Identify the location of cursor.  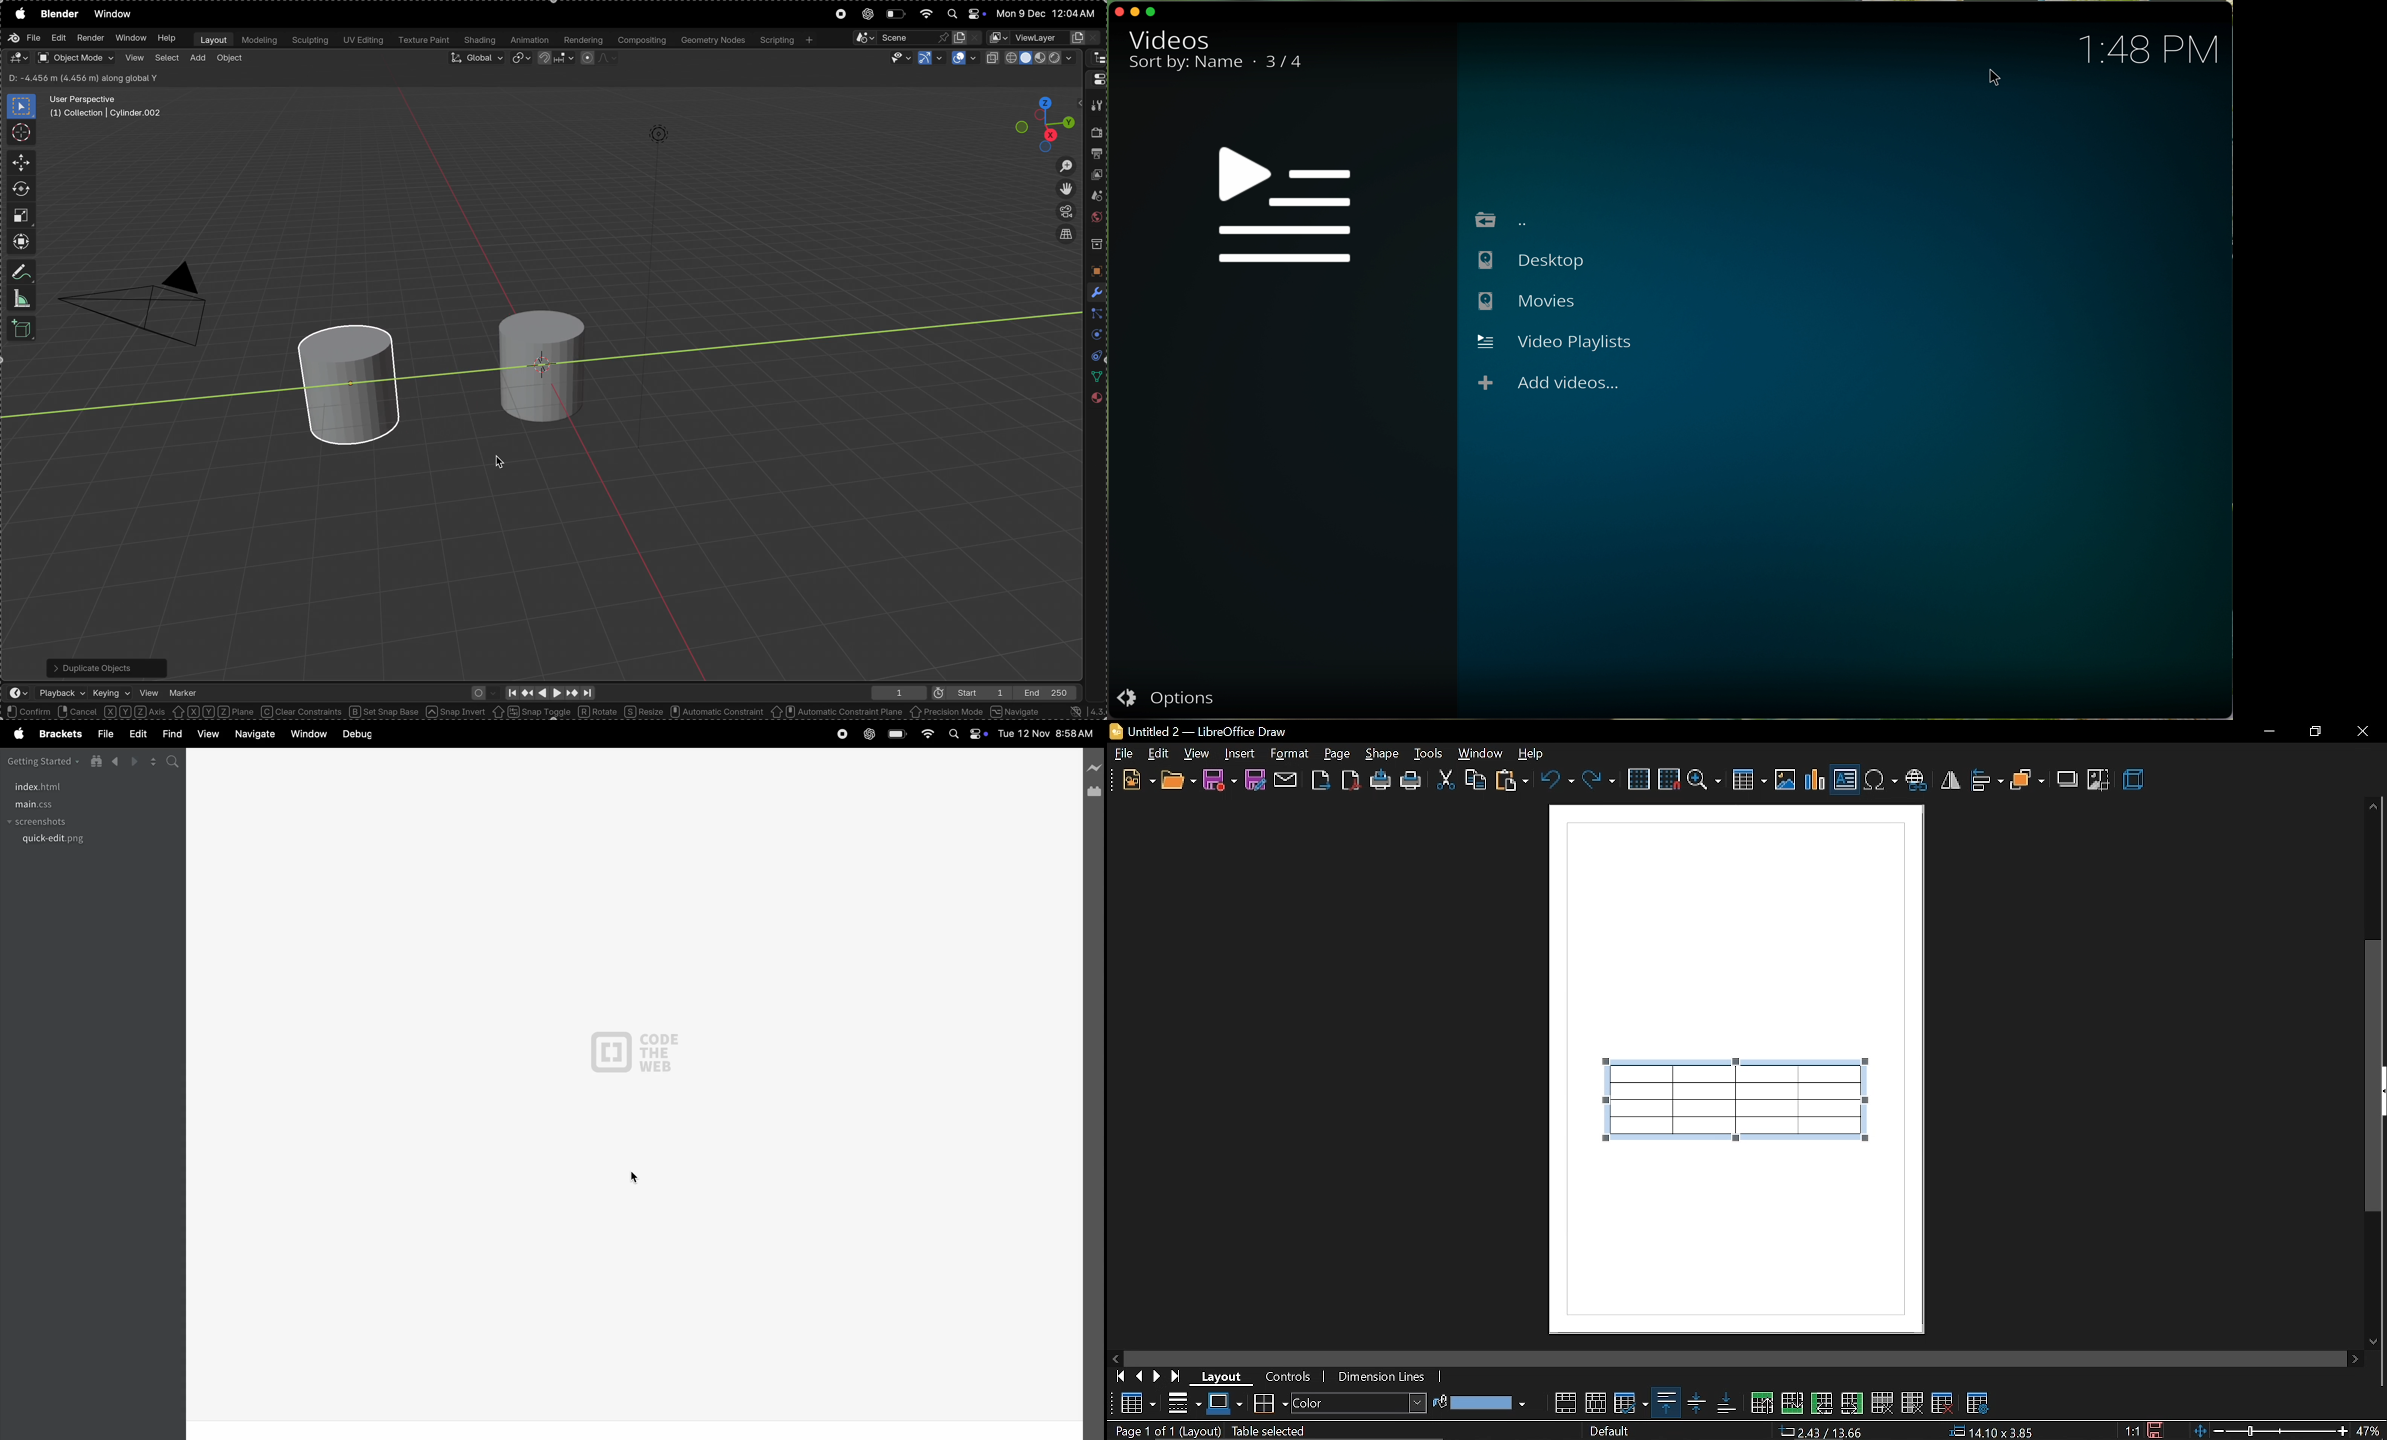
(635, 1178).